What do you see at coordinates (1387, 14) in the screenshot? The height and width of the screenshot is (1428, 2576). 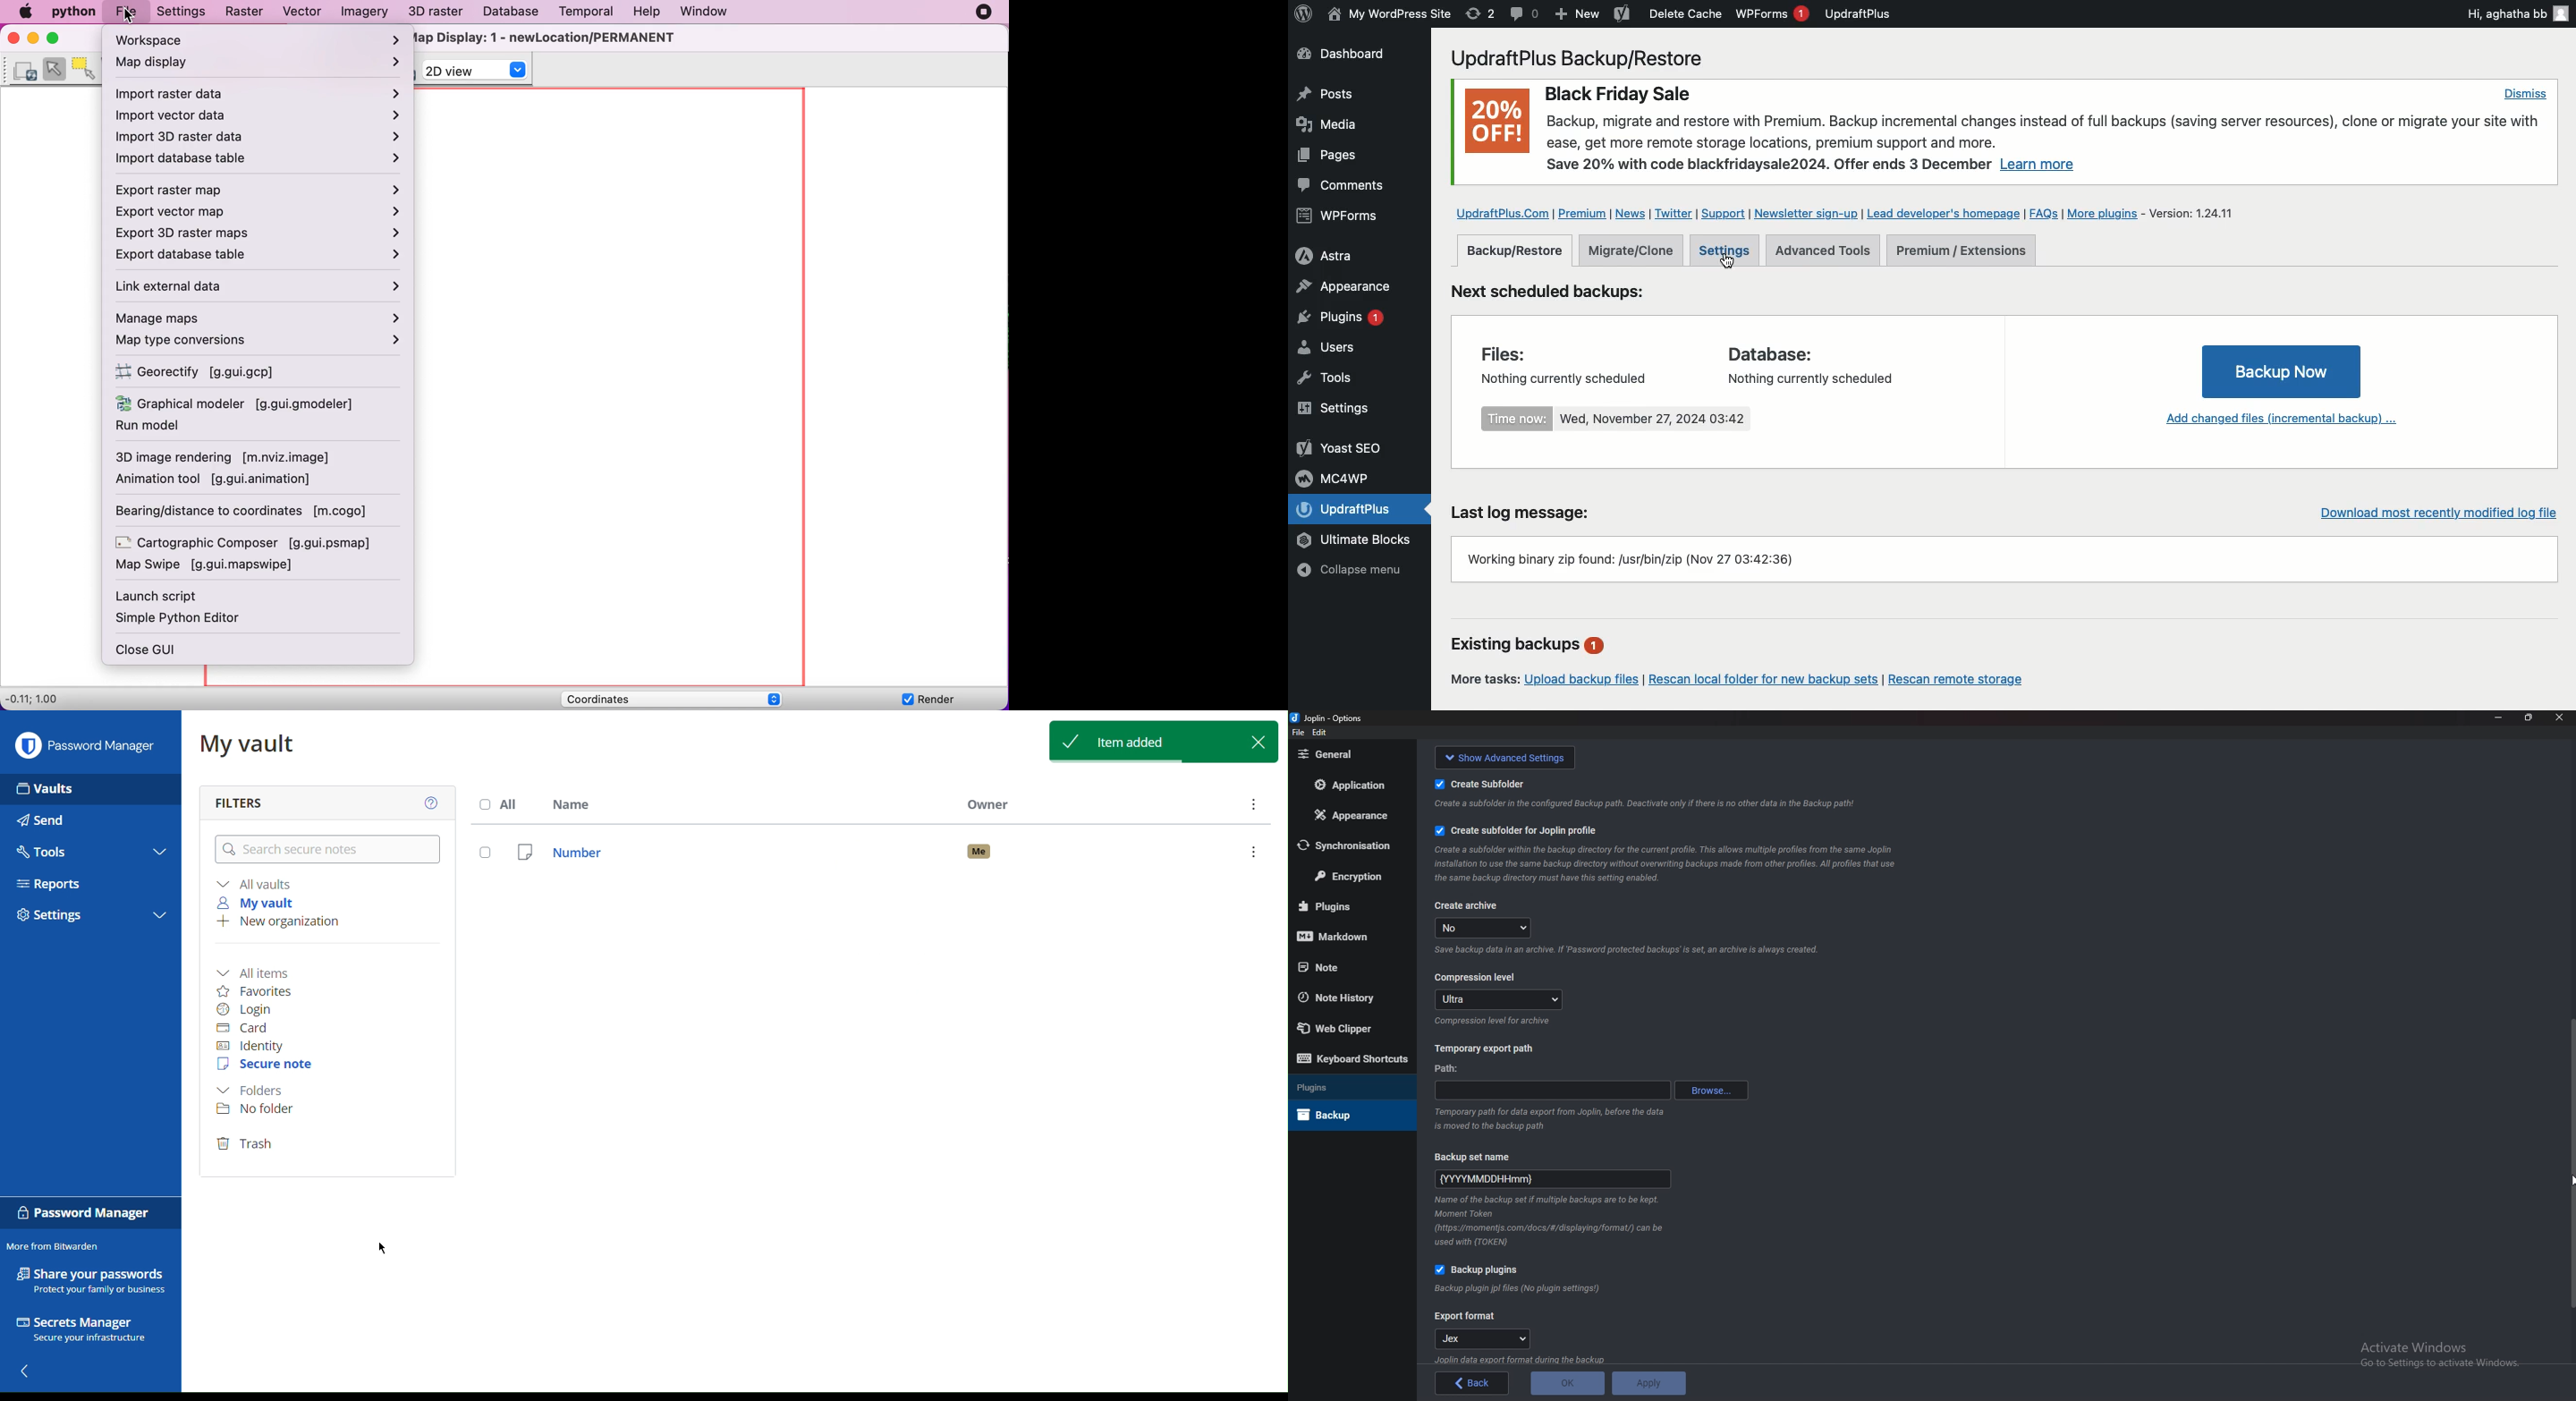 I see `WordPress Site` at bounding box center [1387, 14].